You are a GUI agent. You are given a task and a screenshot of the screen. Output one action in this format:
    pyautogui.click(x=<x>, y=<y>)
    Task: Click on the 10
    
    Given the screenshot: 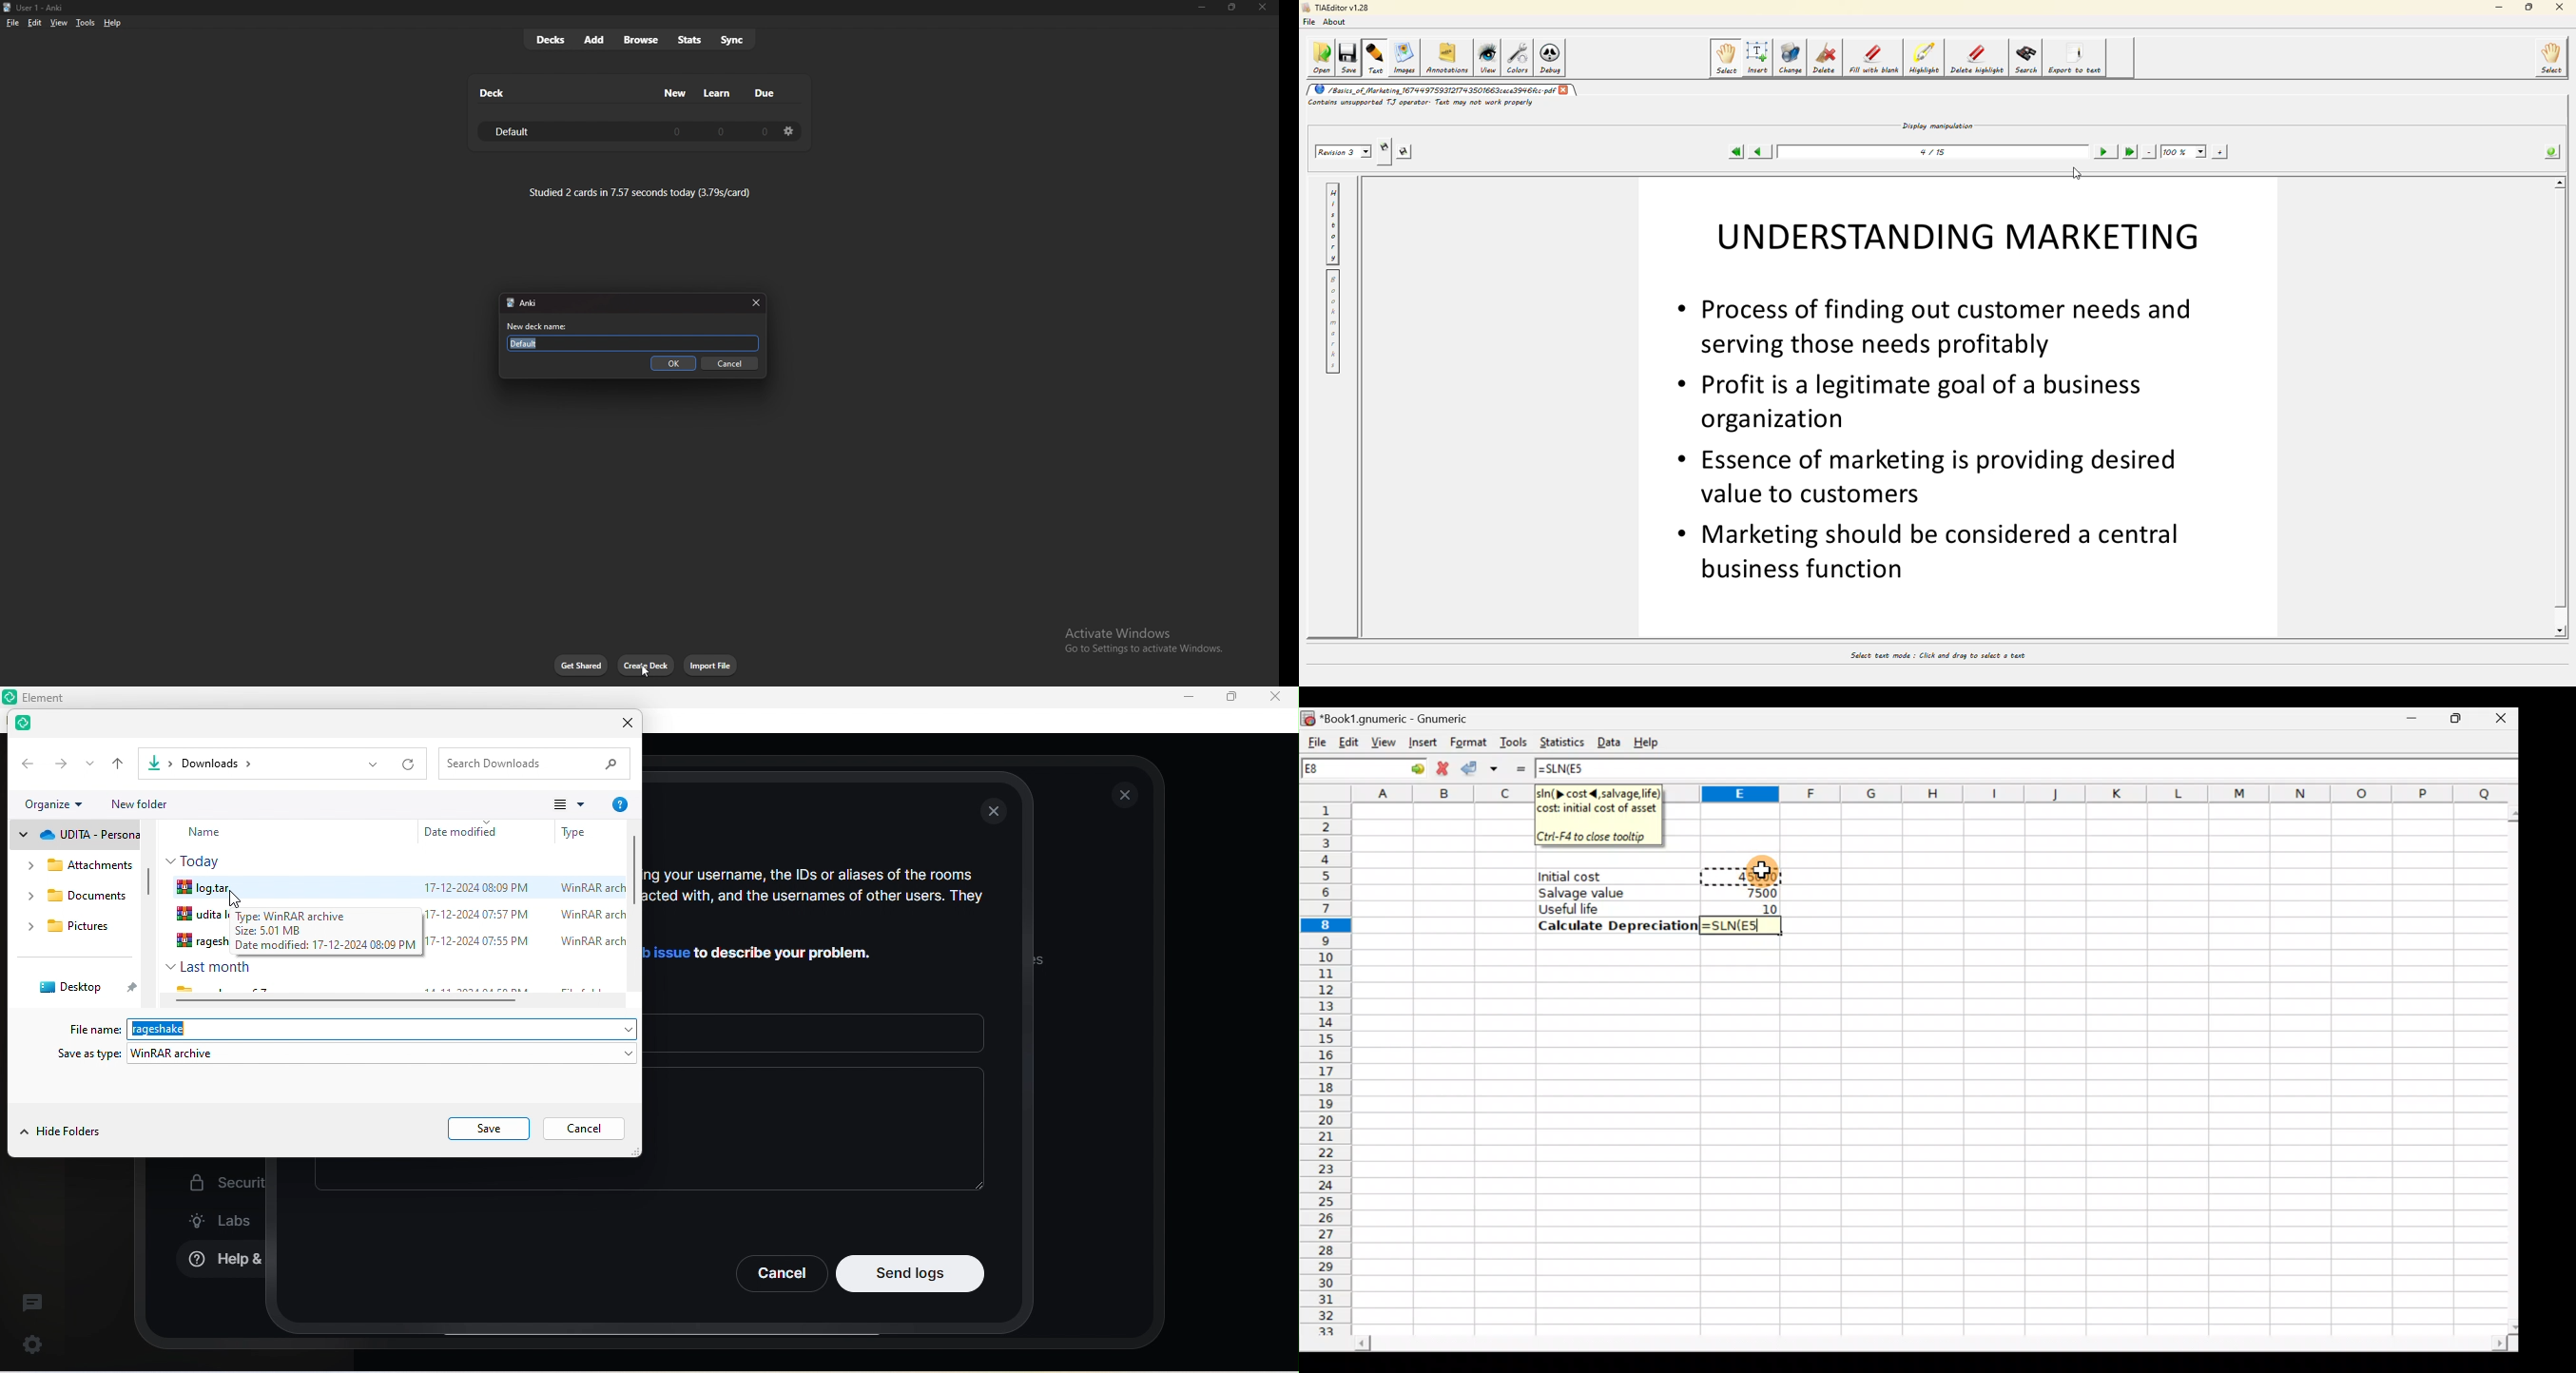 What is the action you would take?
    pyautogui.click(x=1766, y=908)
    